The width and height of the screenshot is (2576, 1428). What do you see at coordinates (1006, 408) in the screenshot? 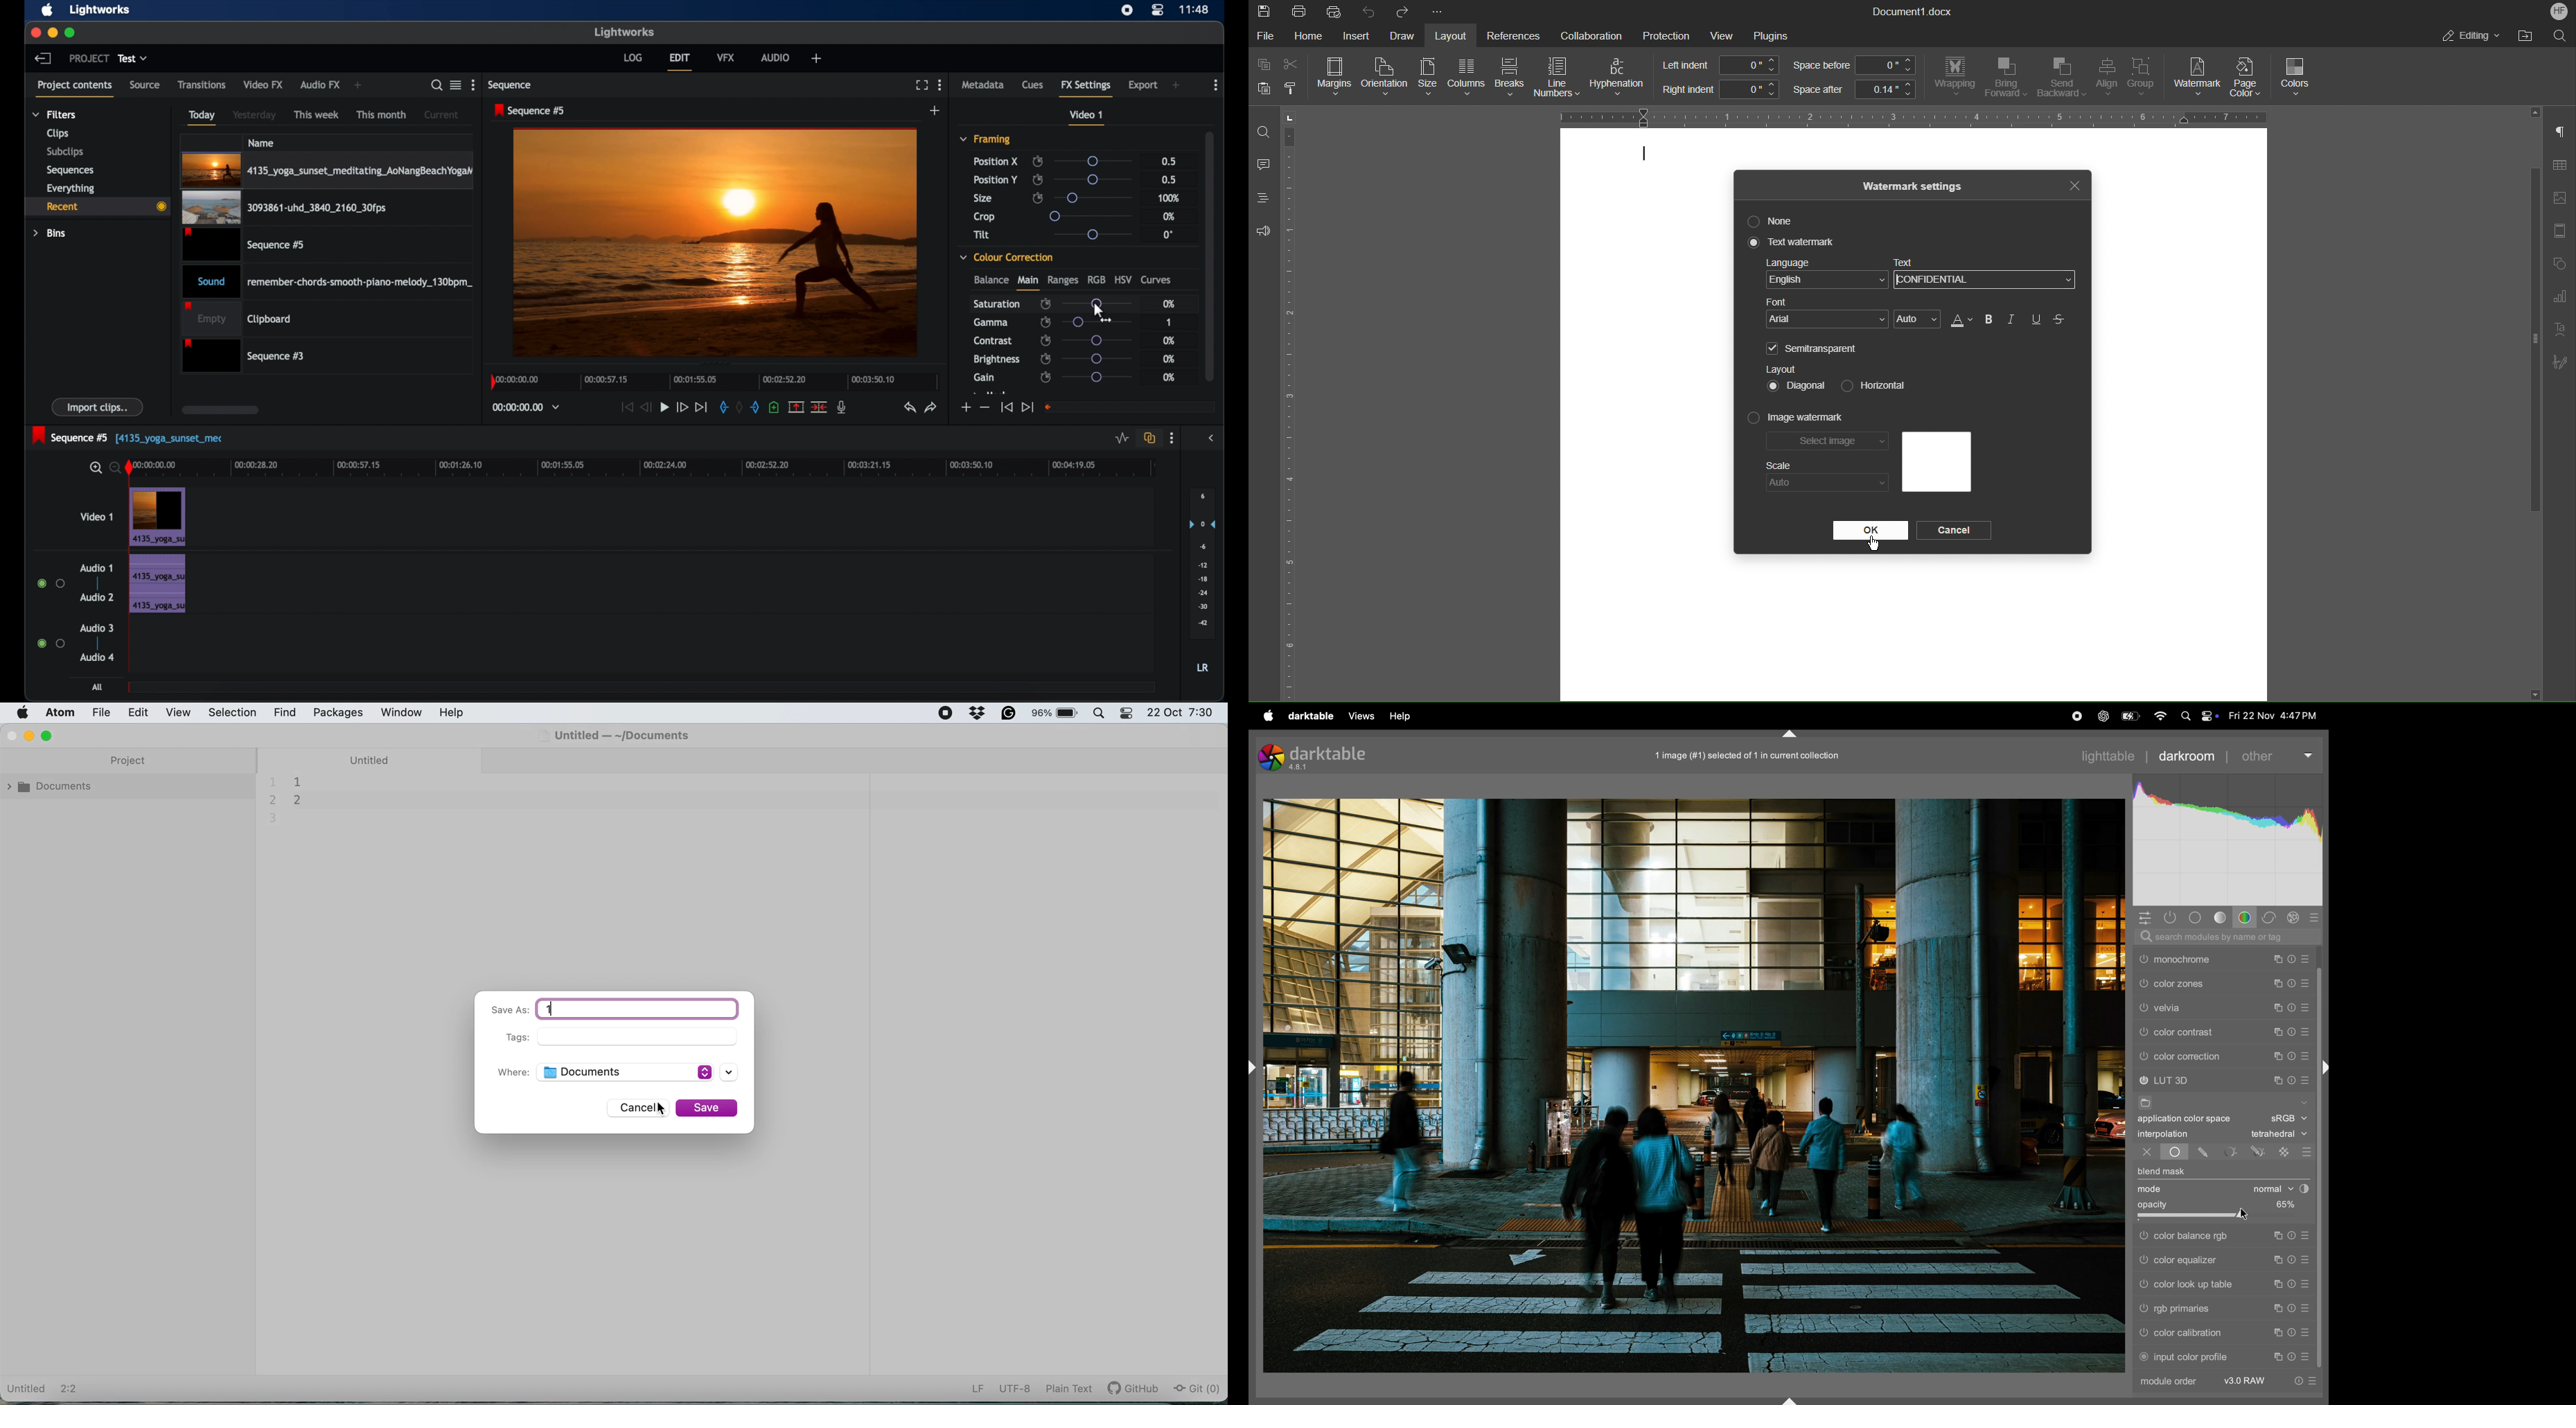
I see `jump to start` at bounding box center [1006, 408].